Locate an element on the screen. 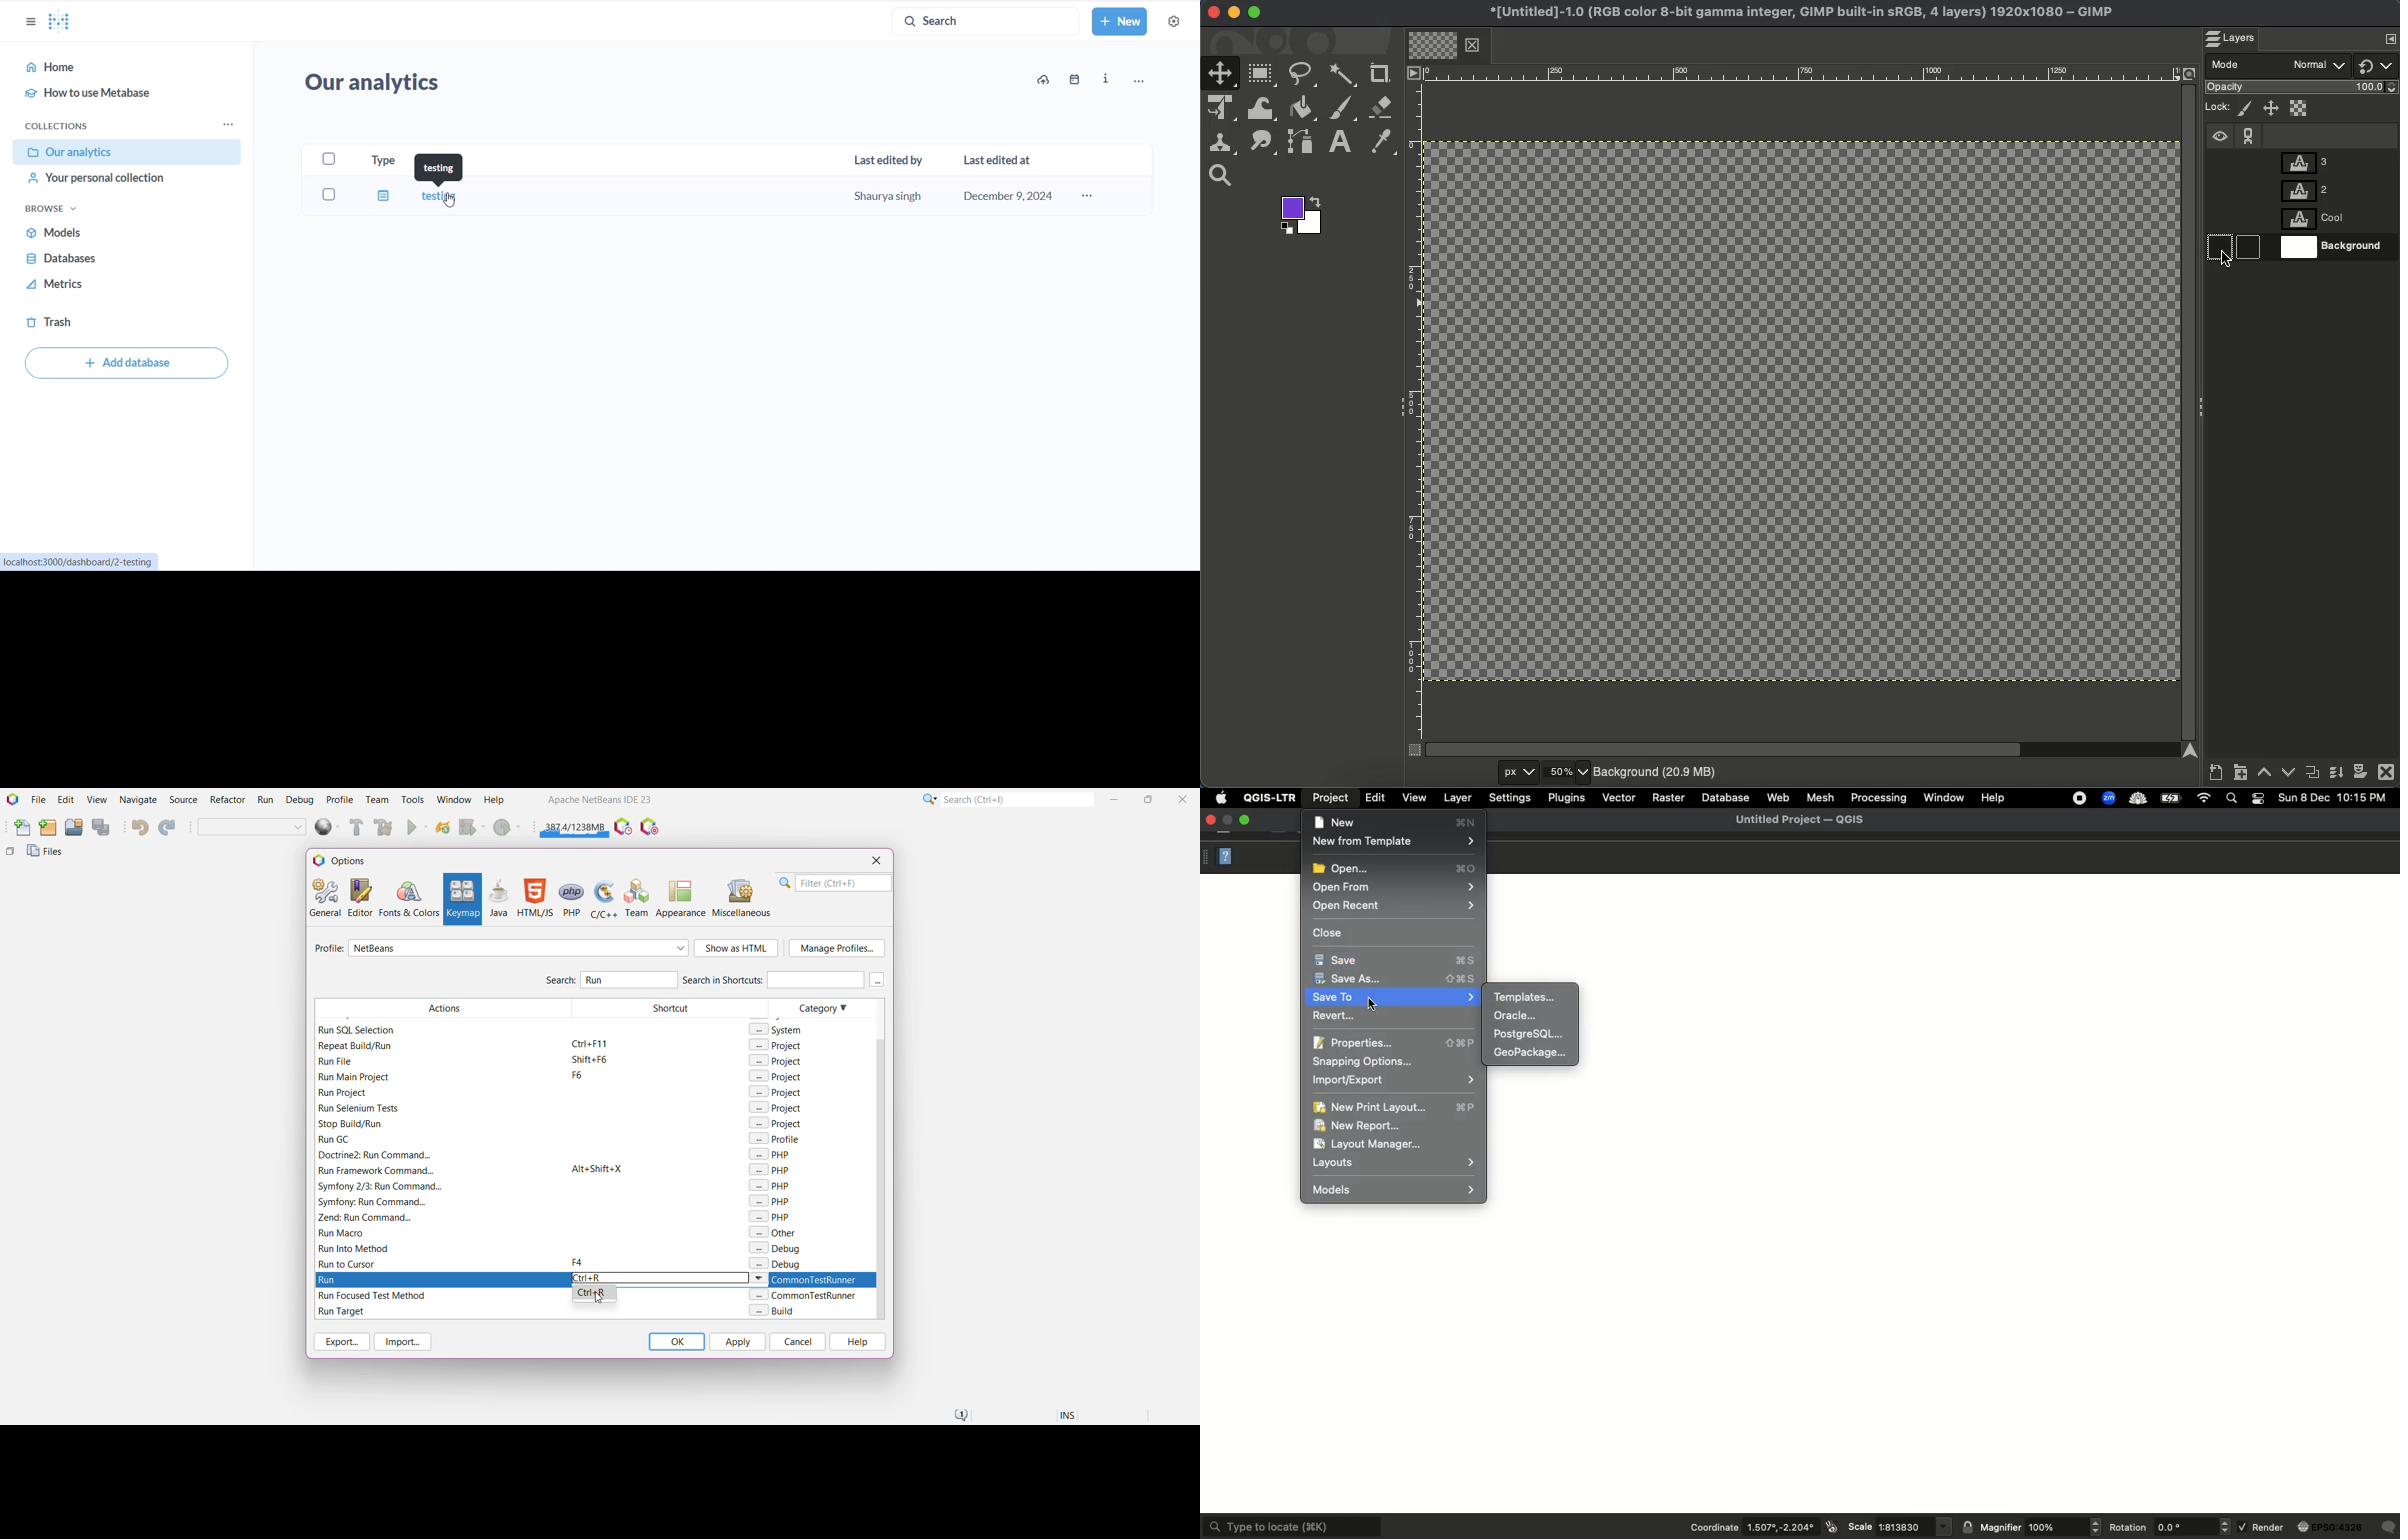 The width and height of the screenshot is (2408, 1540). Import is located at coordinates (405, 1342).